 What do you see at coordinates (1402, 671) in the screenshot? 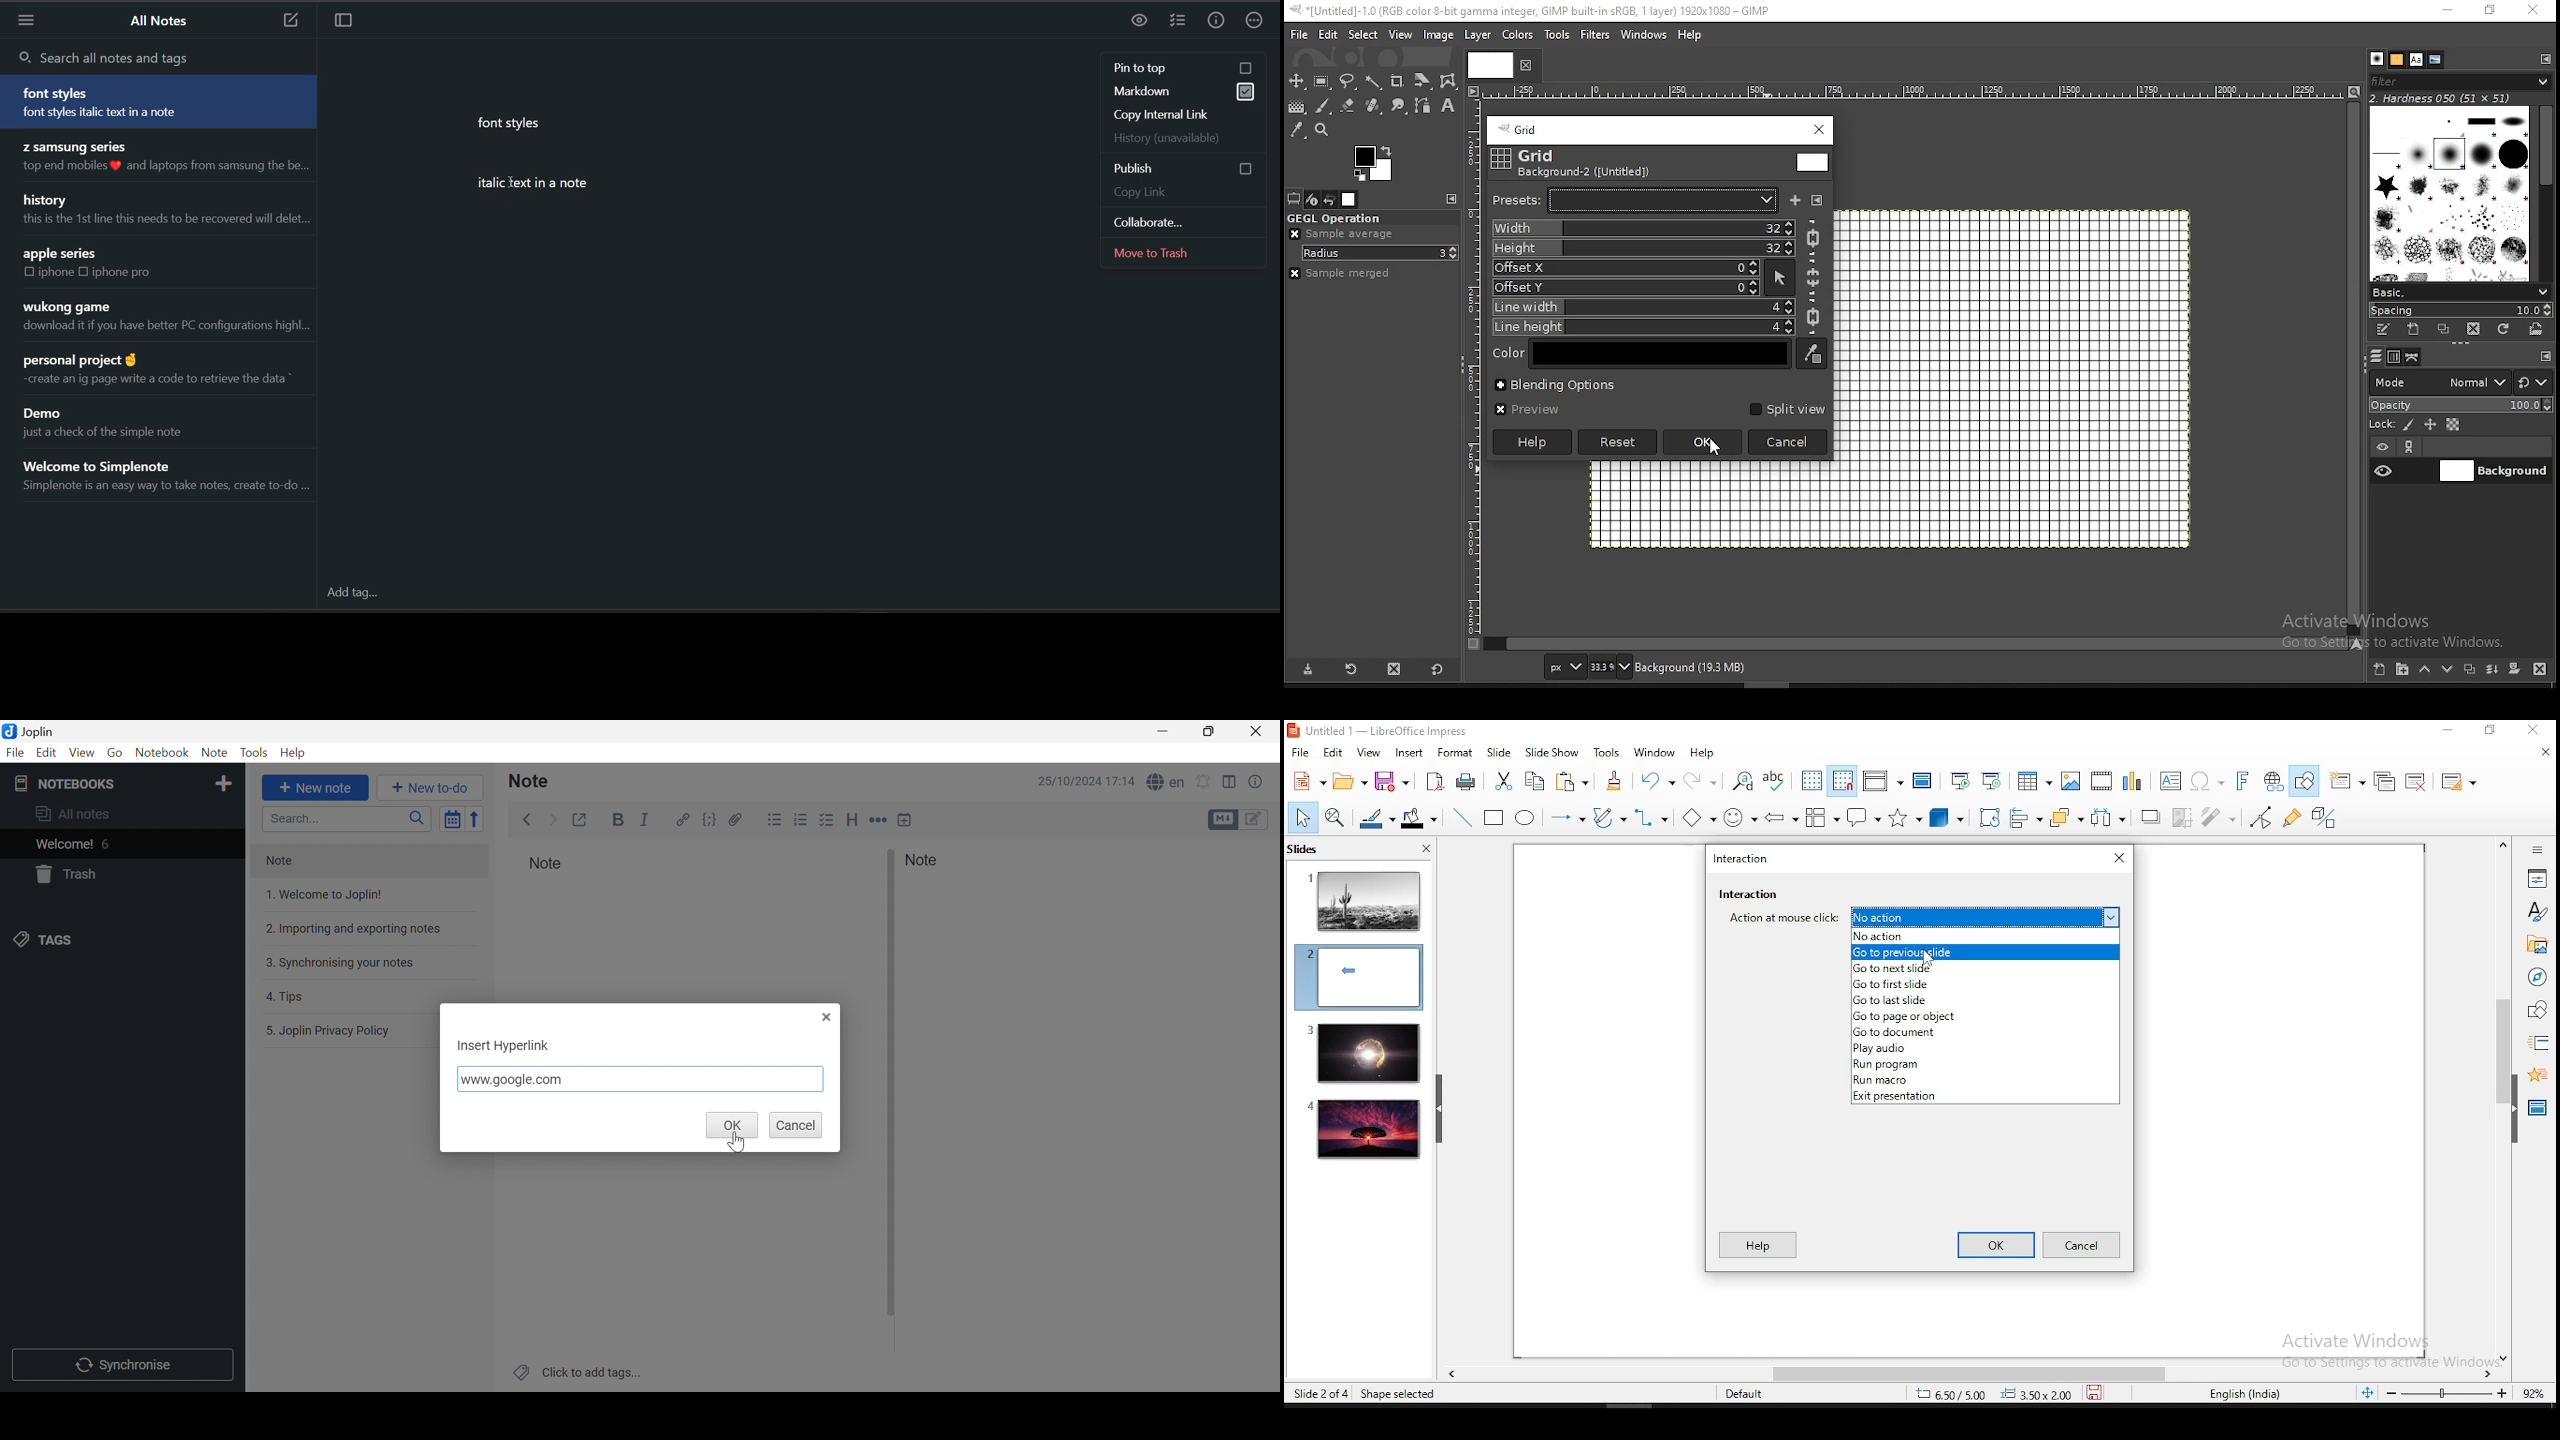
I see `delete tool preset` at bounding box center [1402, 671].